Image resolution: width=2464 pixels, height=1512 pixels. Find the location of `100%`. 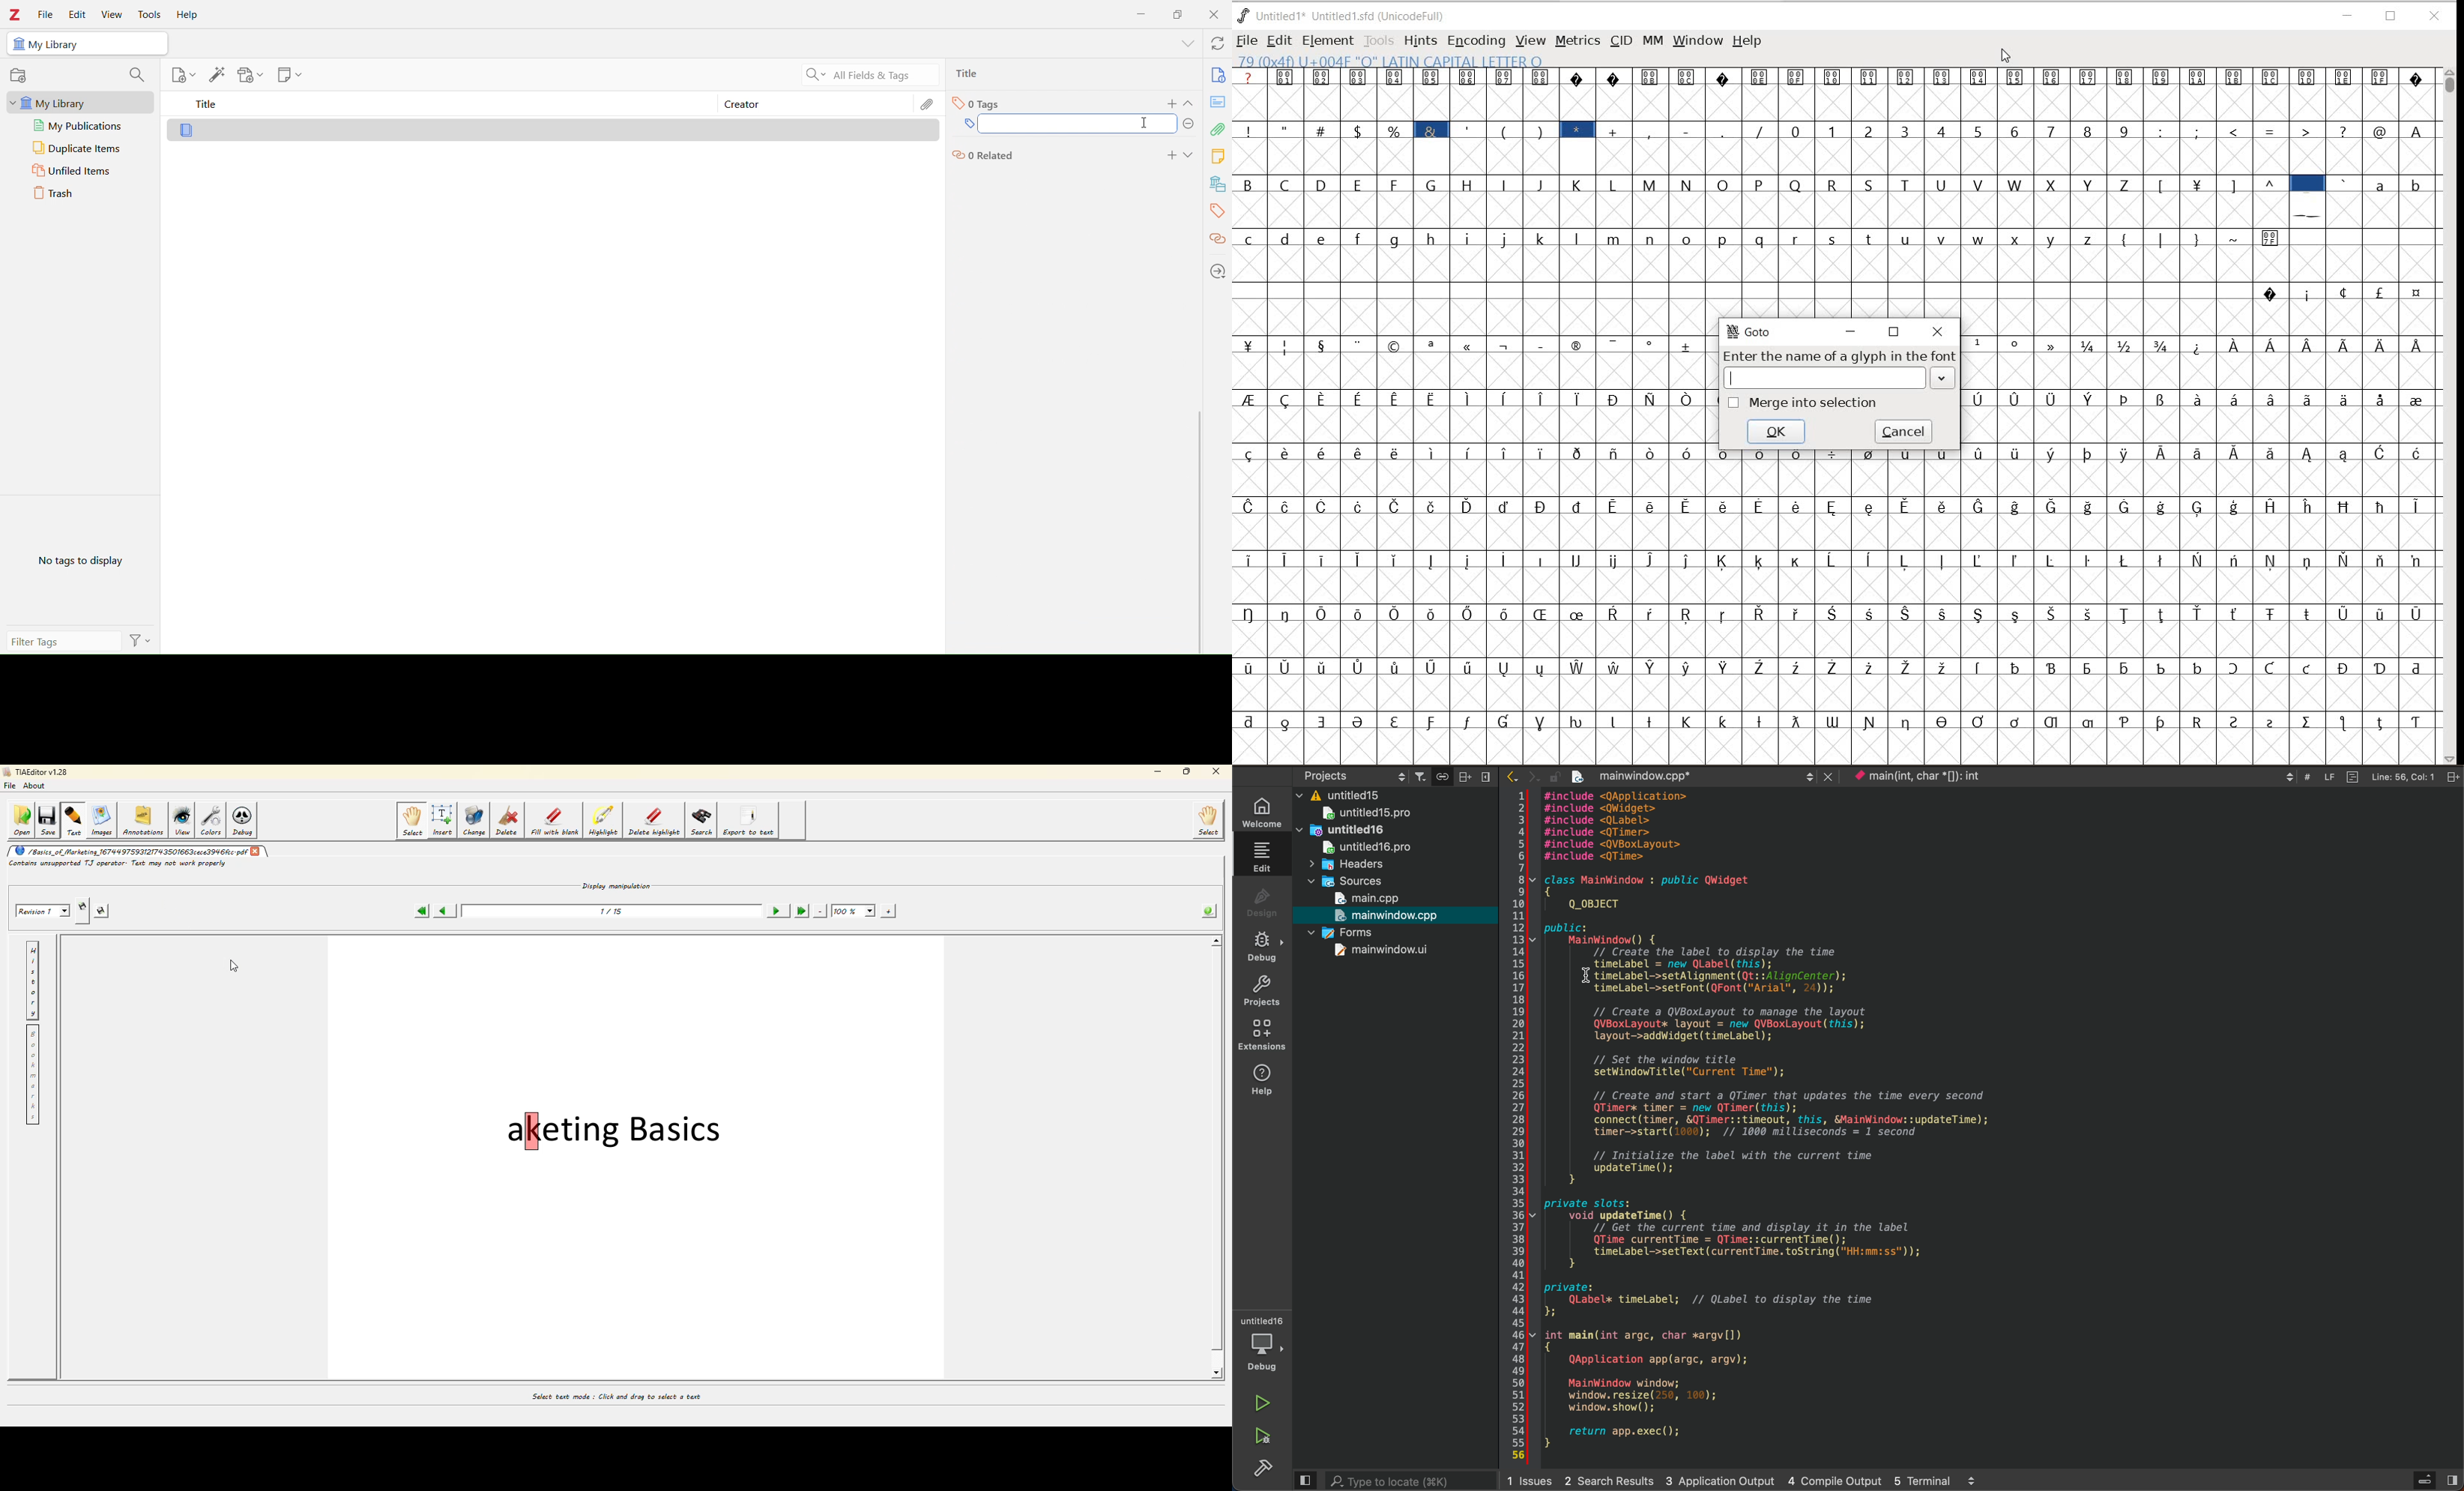

100% is located at coordinates (853, 908).